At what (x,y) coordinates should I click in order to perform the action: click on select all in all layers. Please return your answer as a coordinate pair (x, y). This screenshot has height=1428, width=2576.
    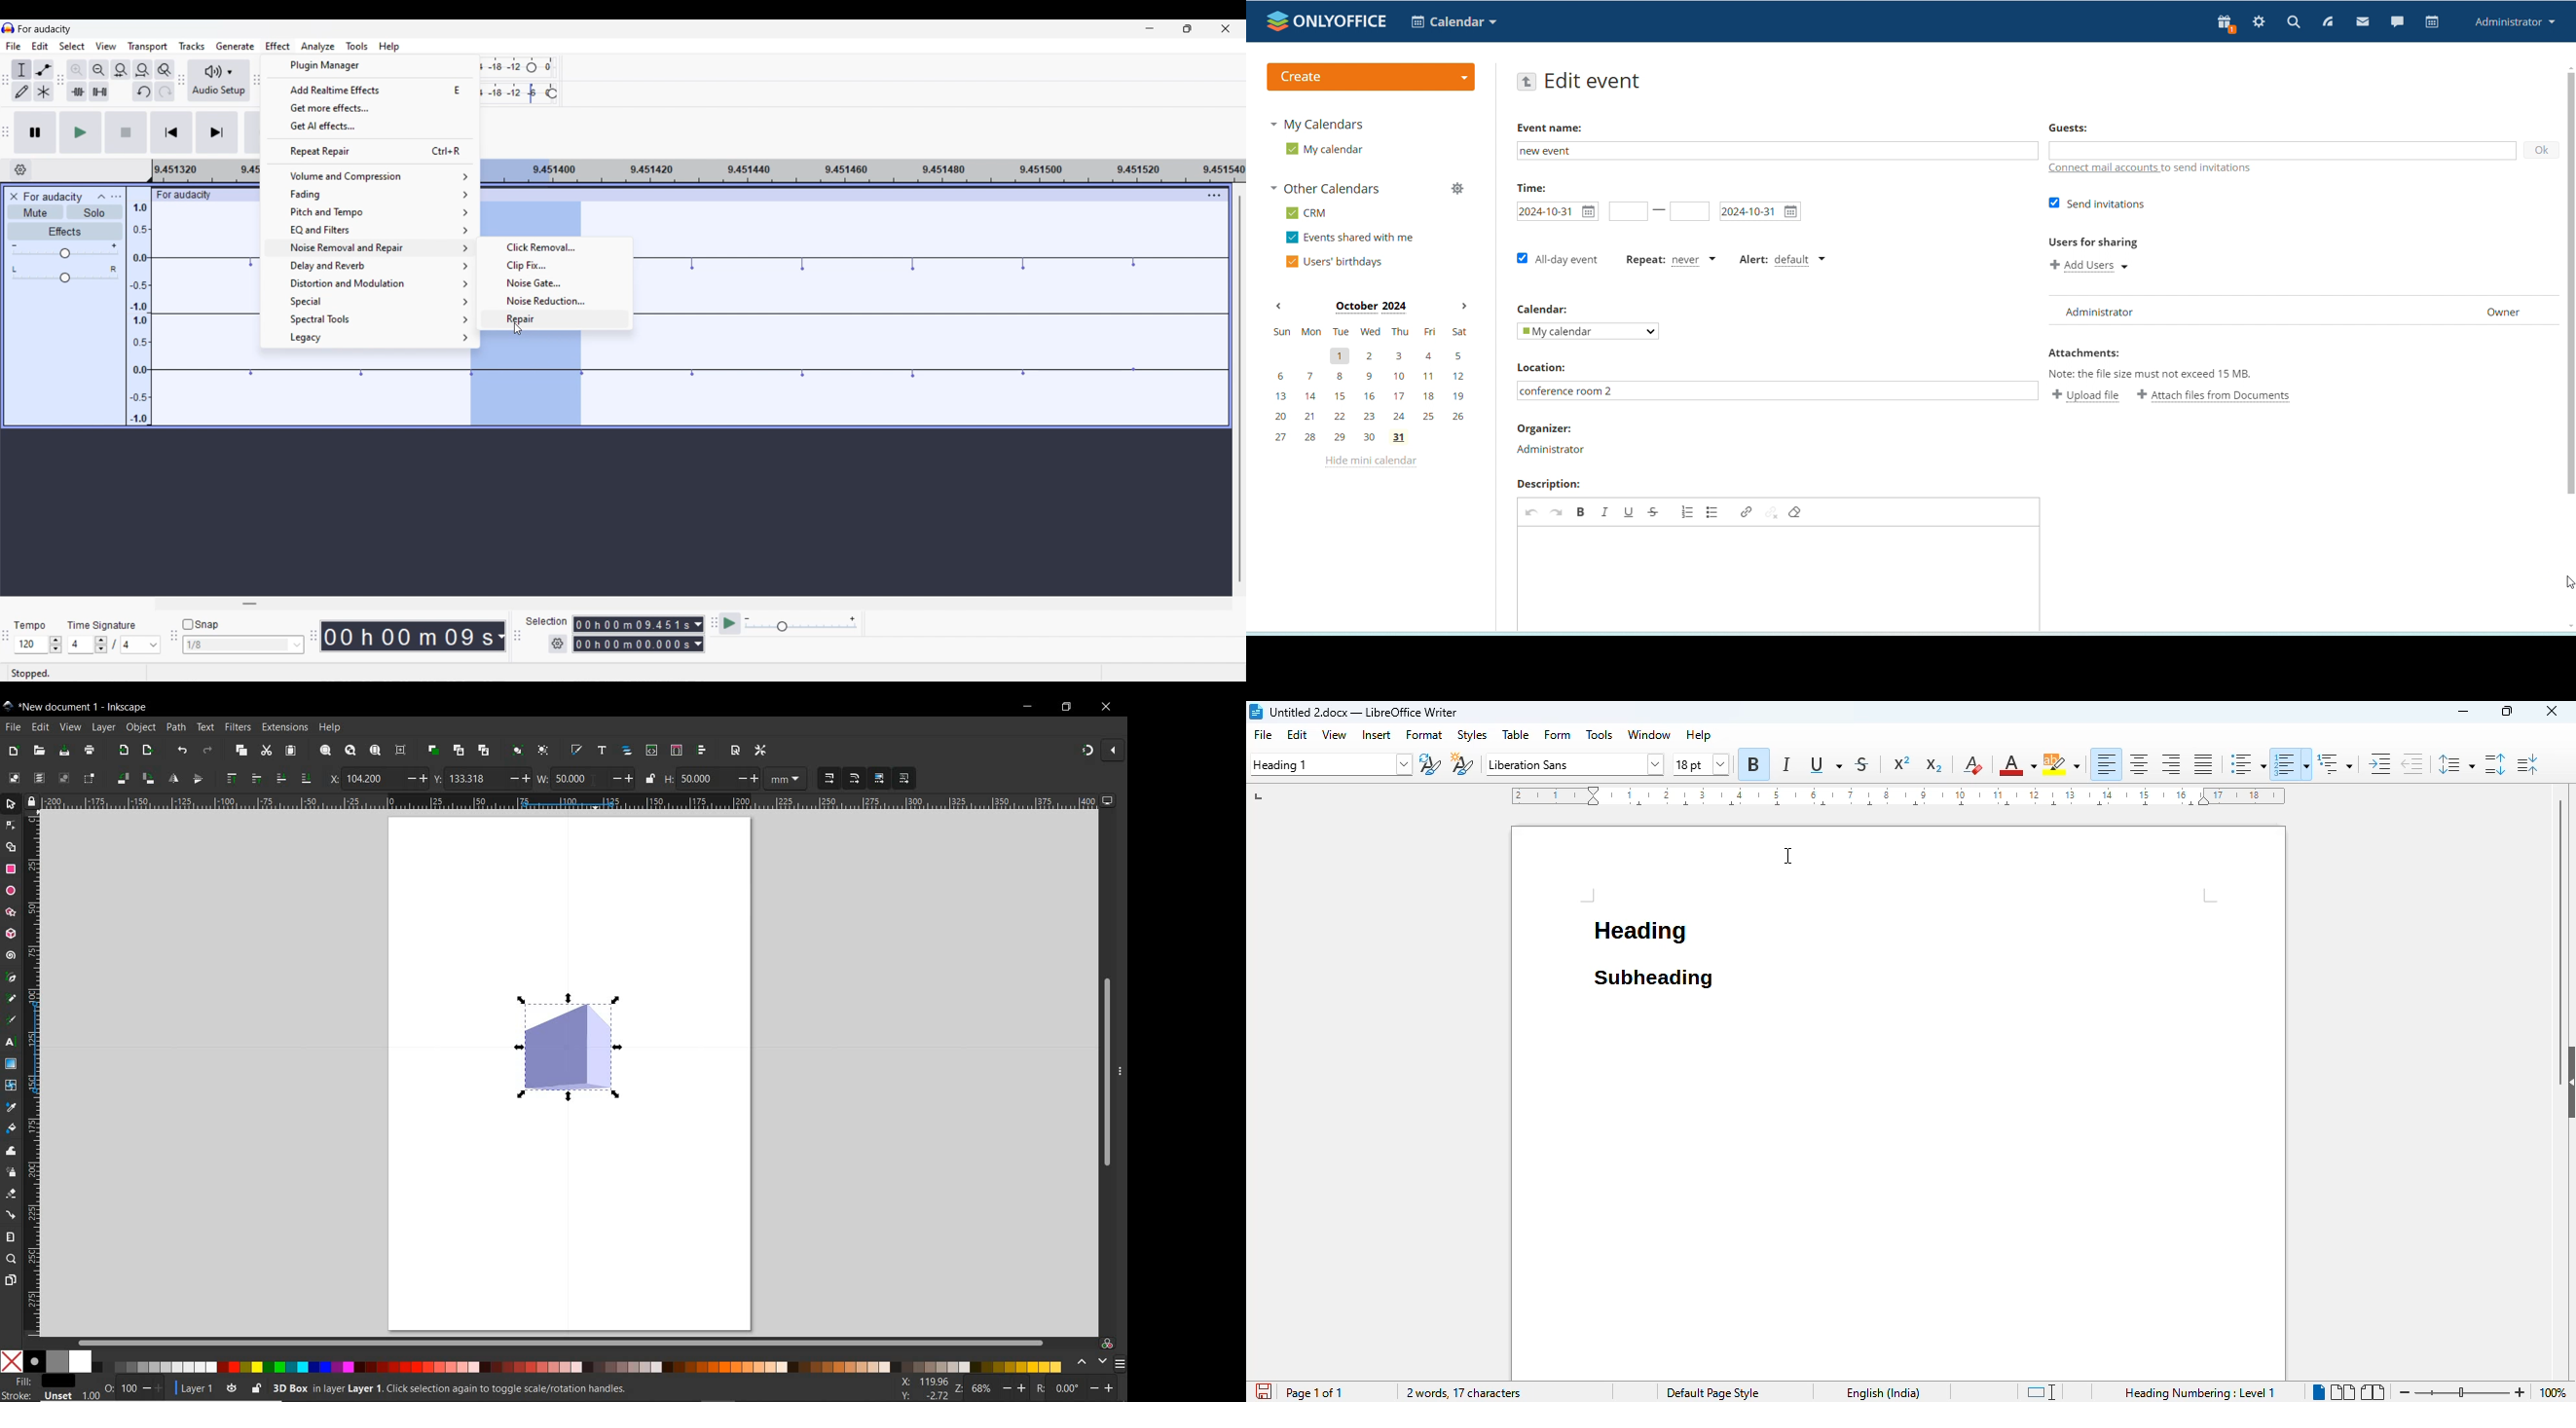
    Looking at the image, I should click on (38, 778).